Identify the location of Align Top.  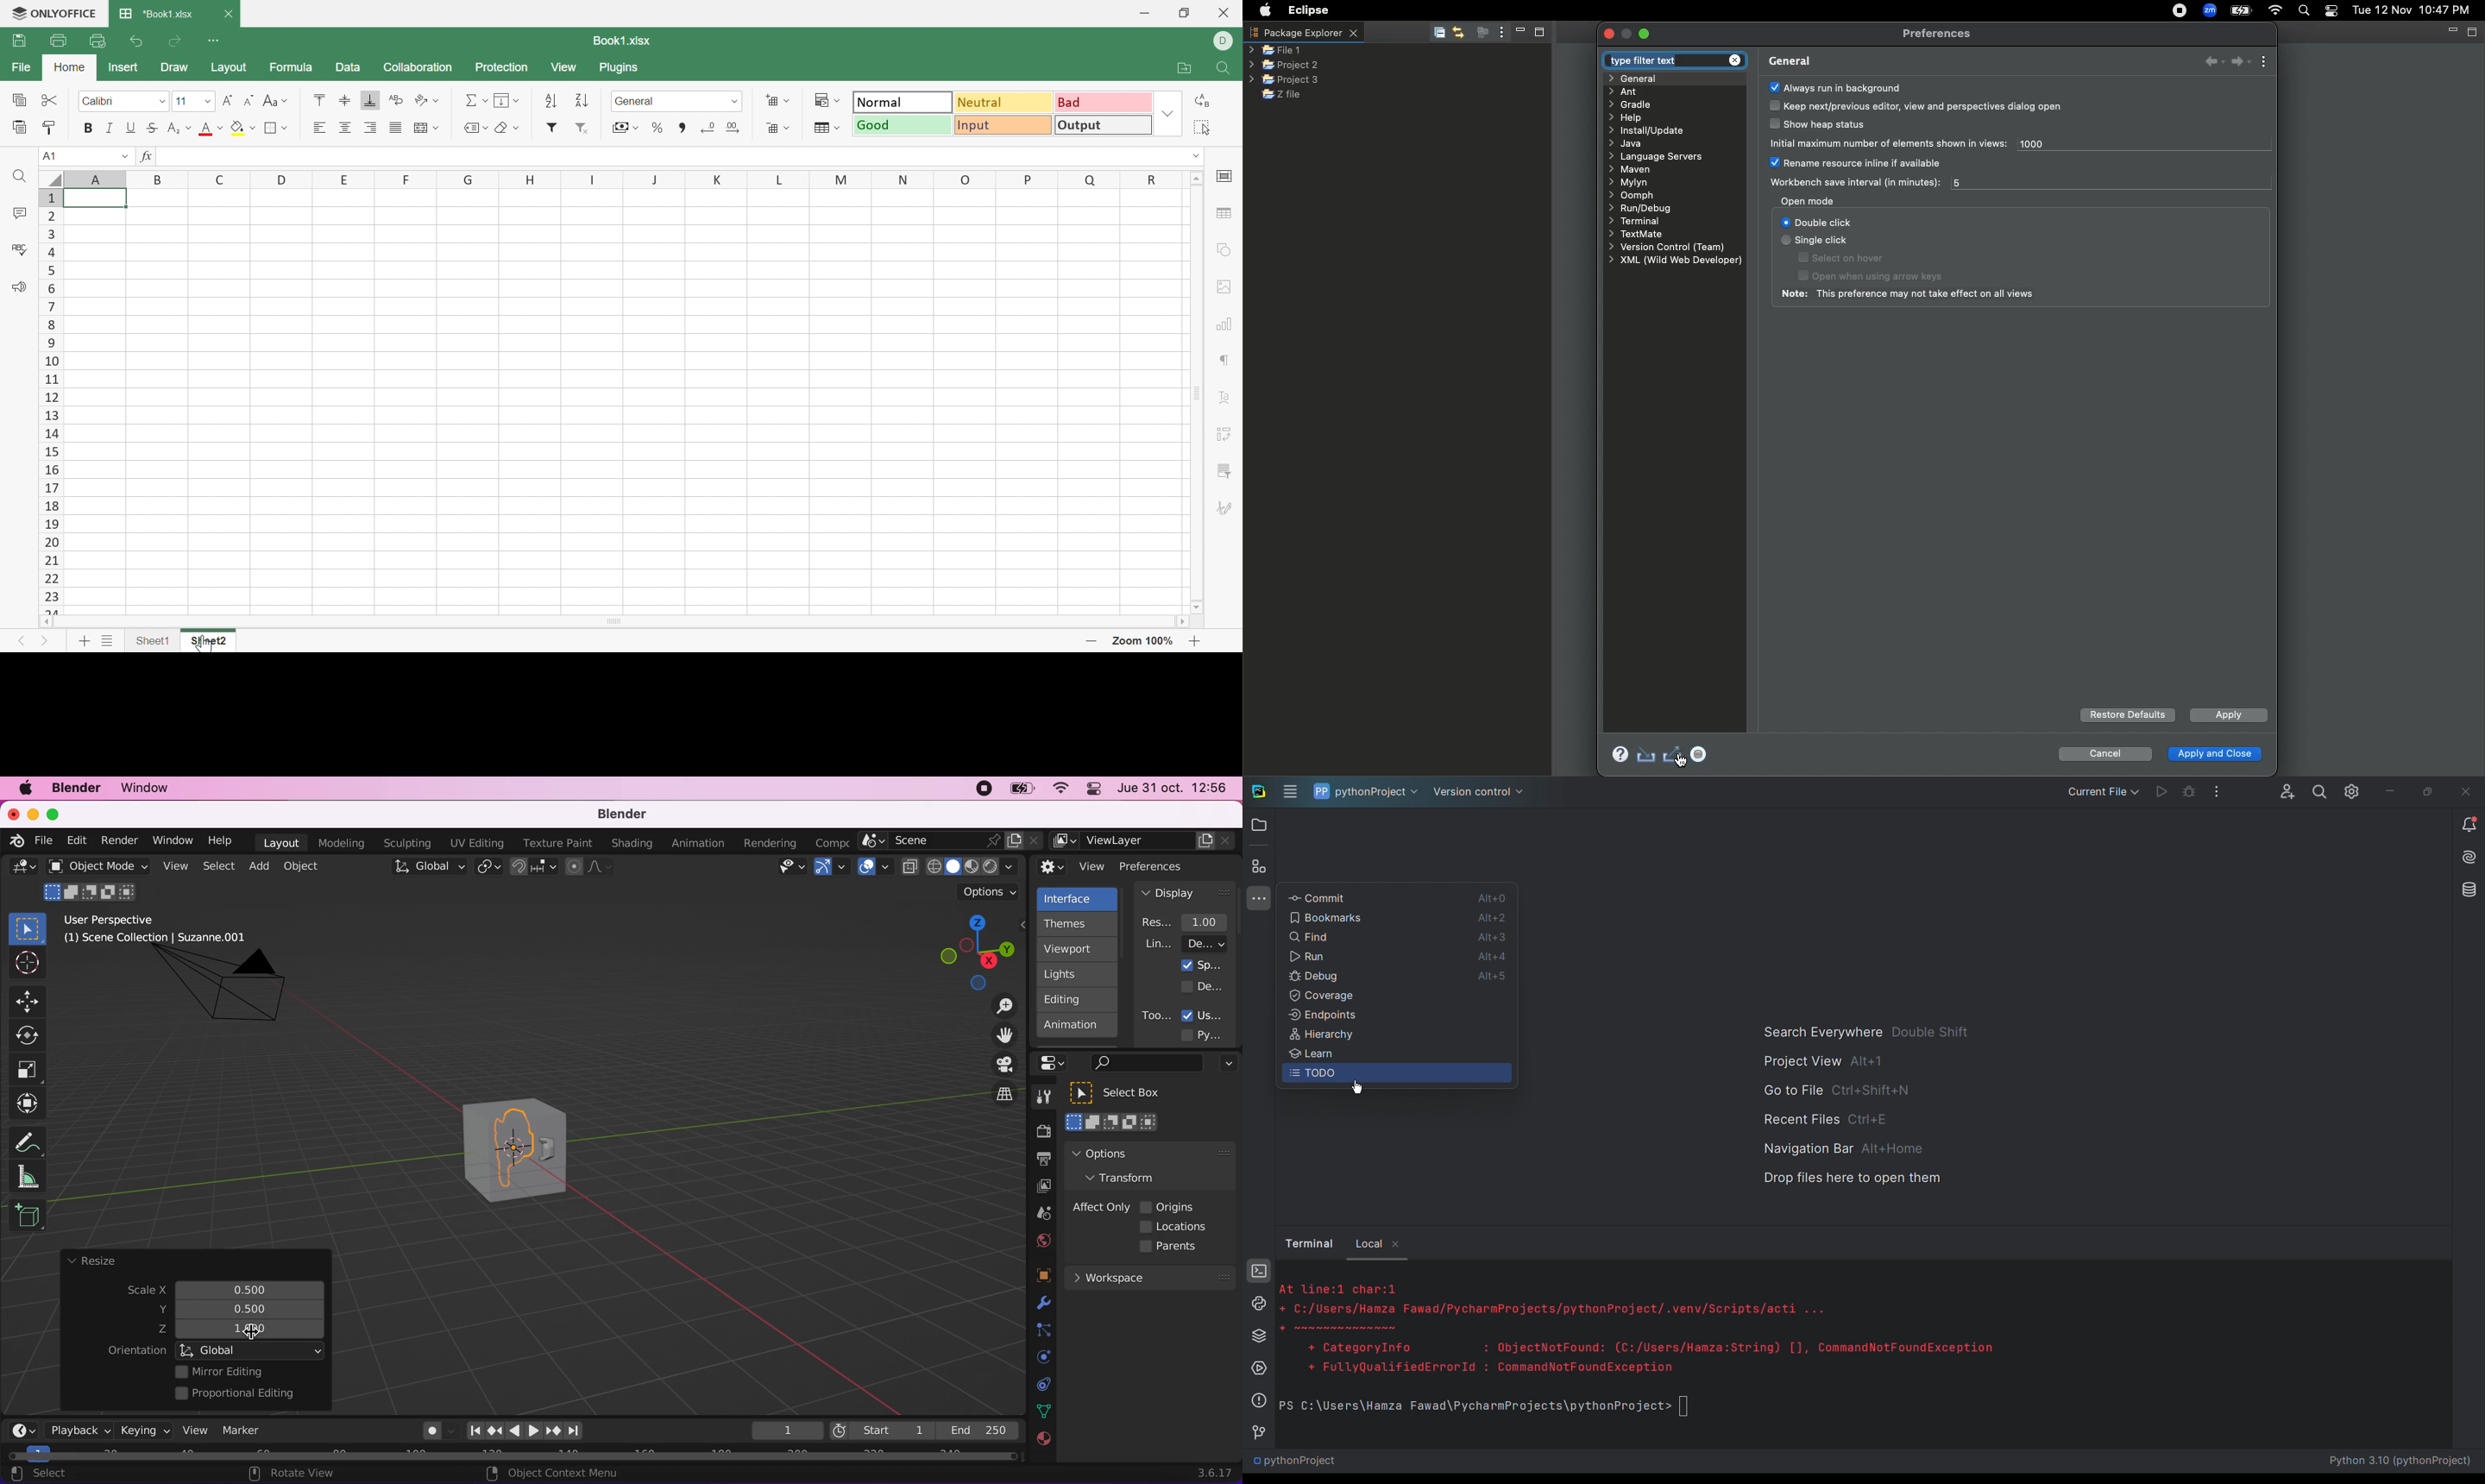
(320, 100).